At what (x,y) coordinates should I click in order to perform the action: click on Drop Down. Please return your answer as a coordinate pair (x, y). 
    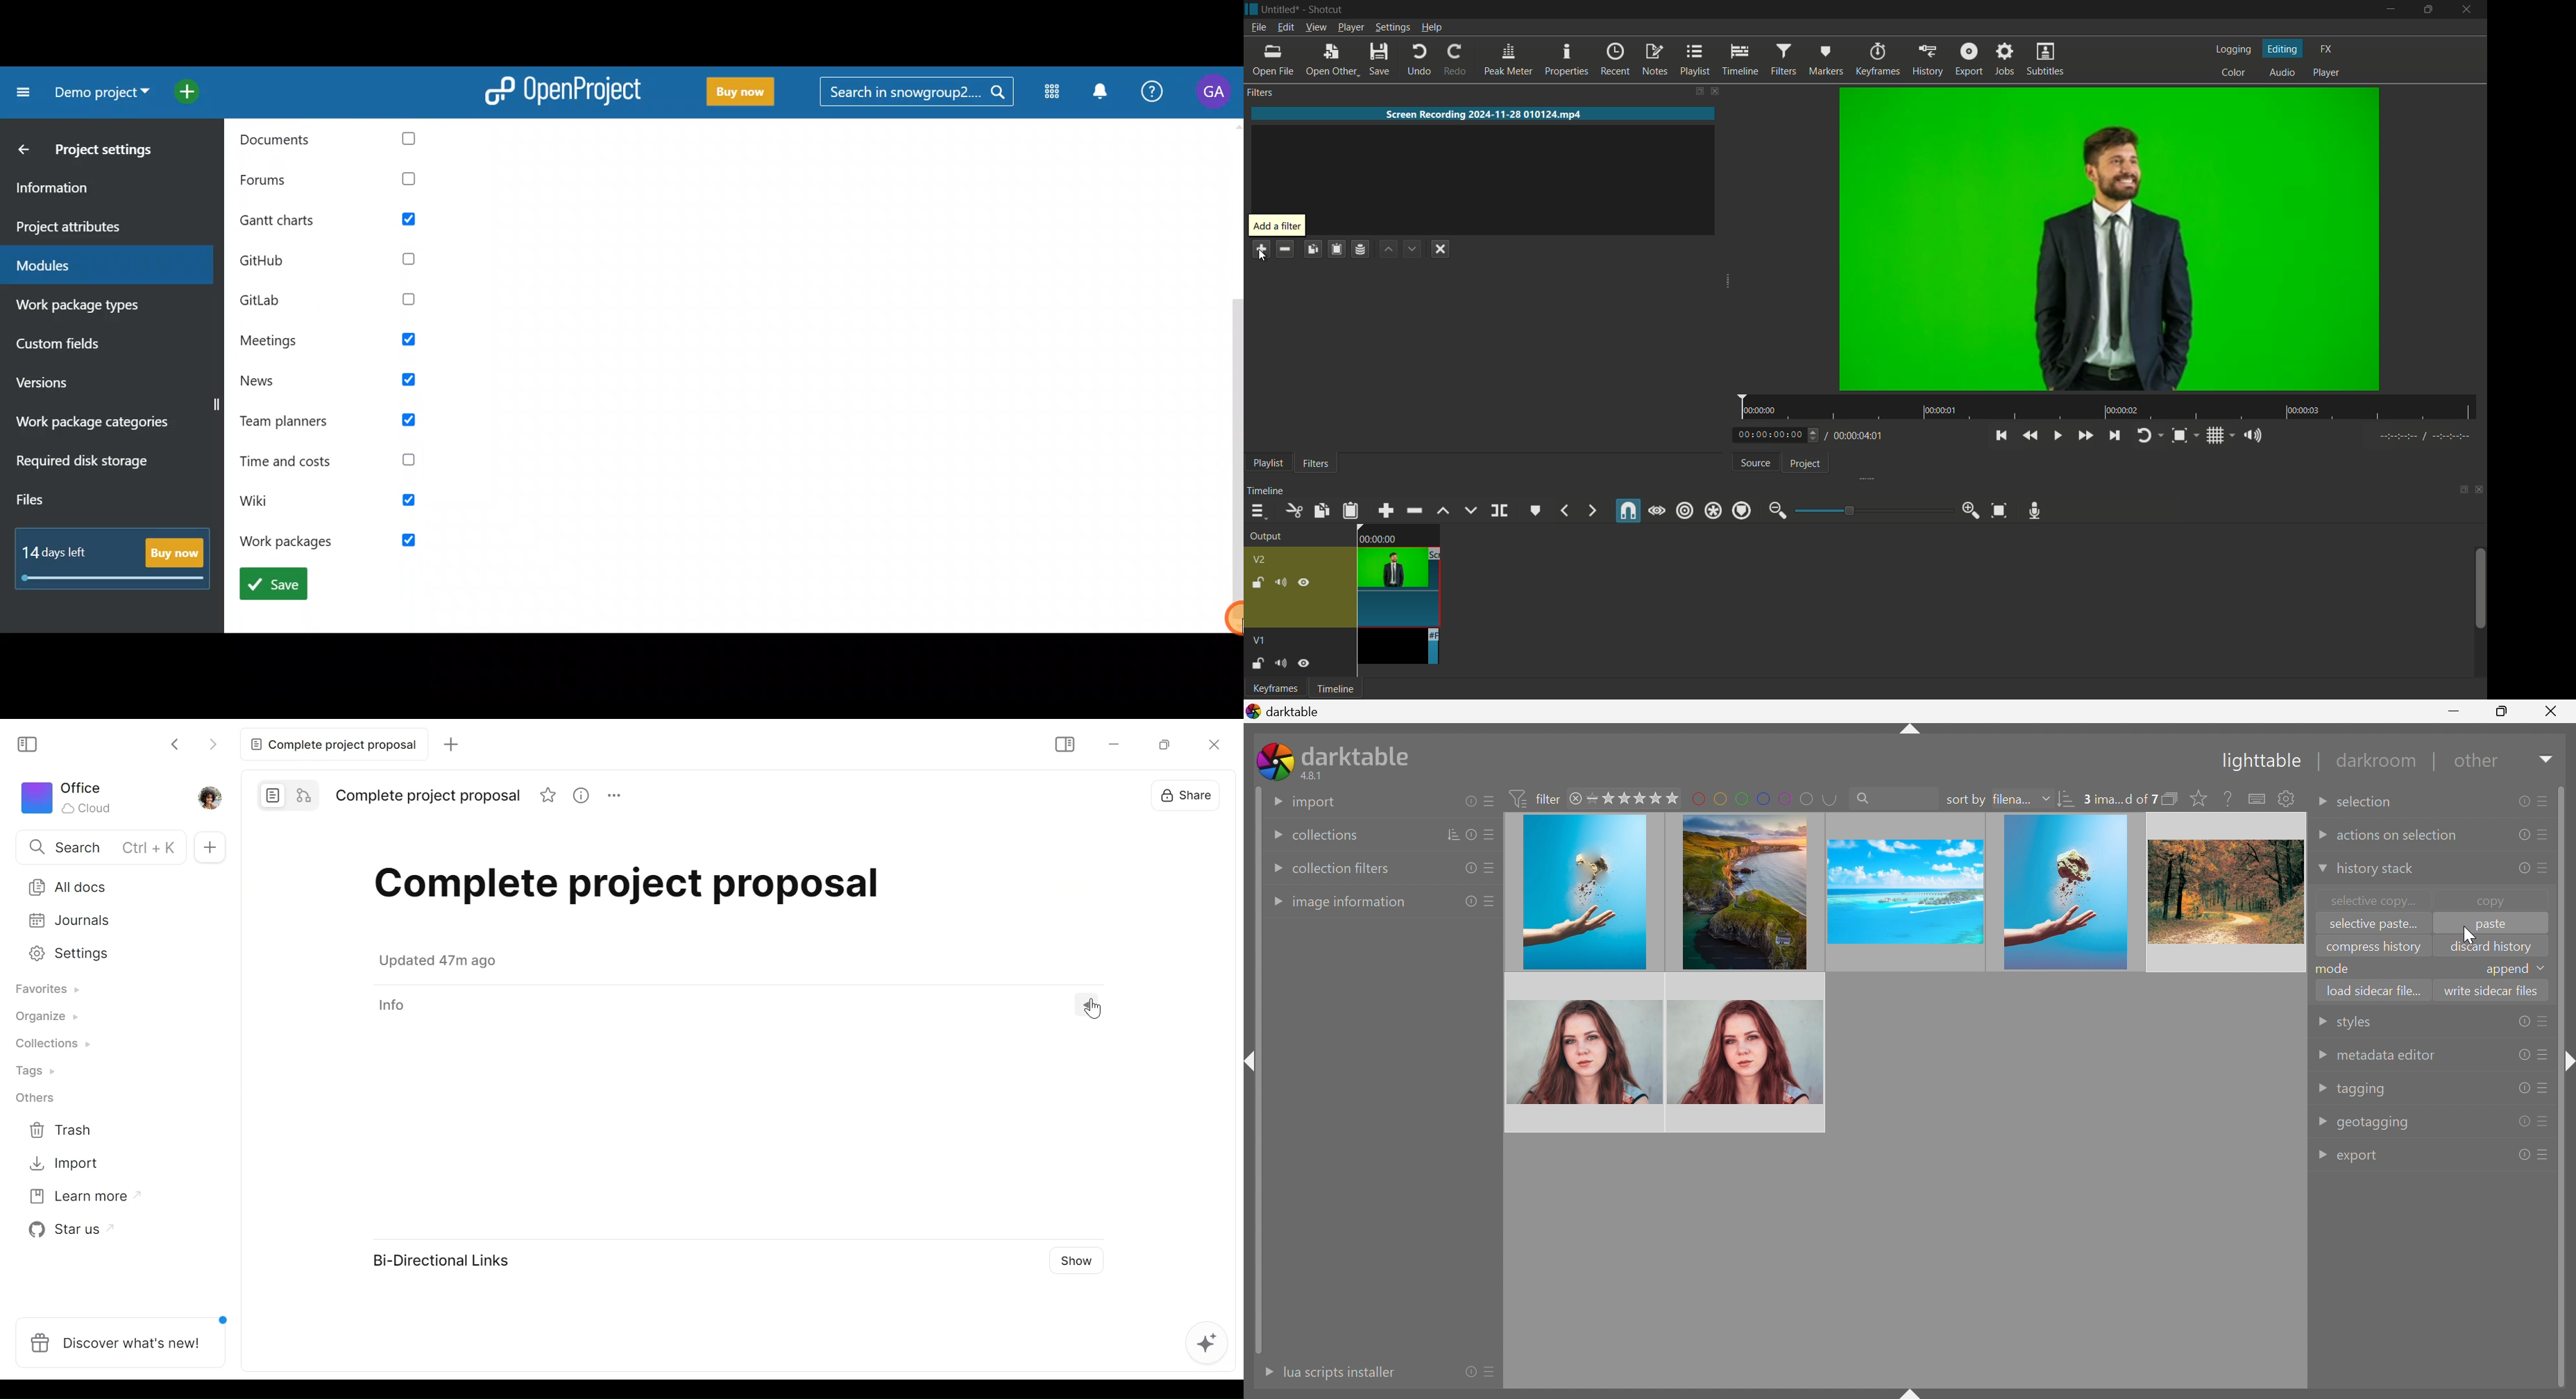
    Looking at the image, I should click on (2046, 798).